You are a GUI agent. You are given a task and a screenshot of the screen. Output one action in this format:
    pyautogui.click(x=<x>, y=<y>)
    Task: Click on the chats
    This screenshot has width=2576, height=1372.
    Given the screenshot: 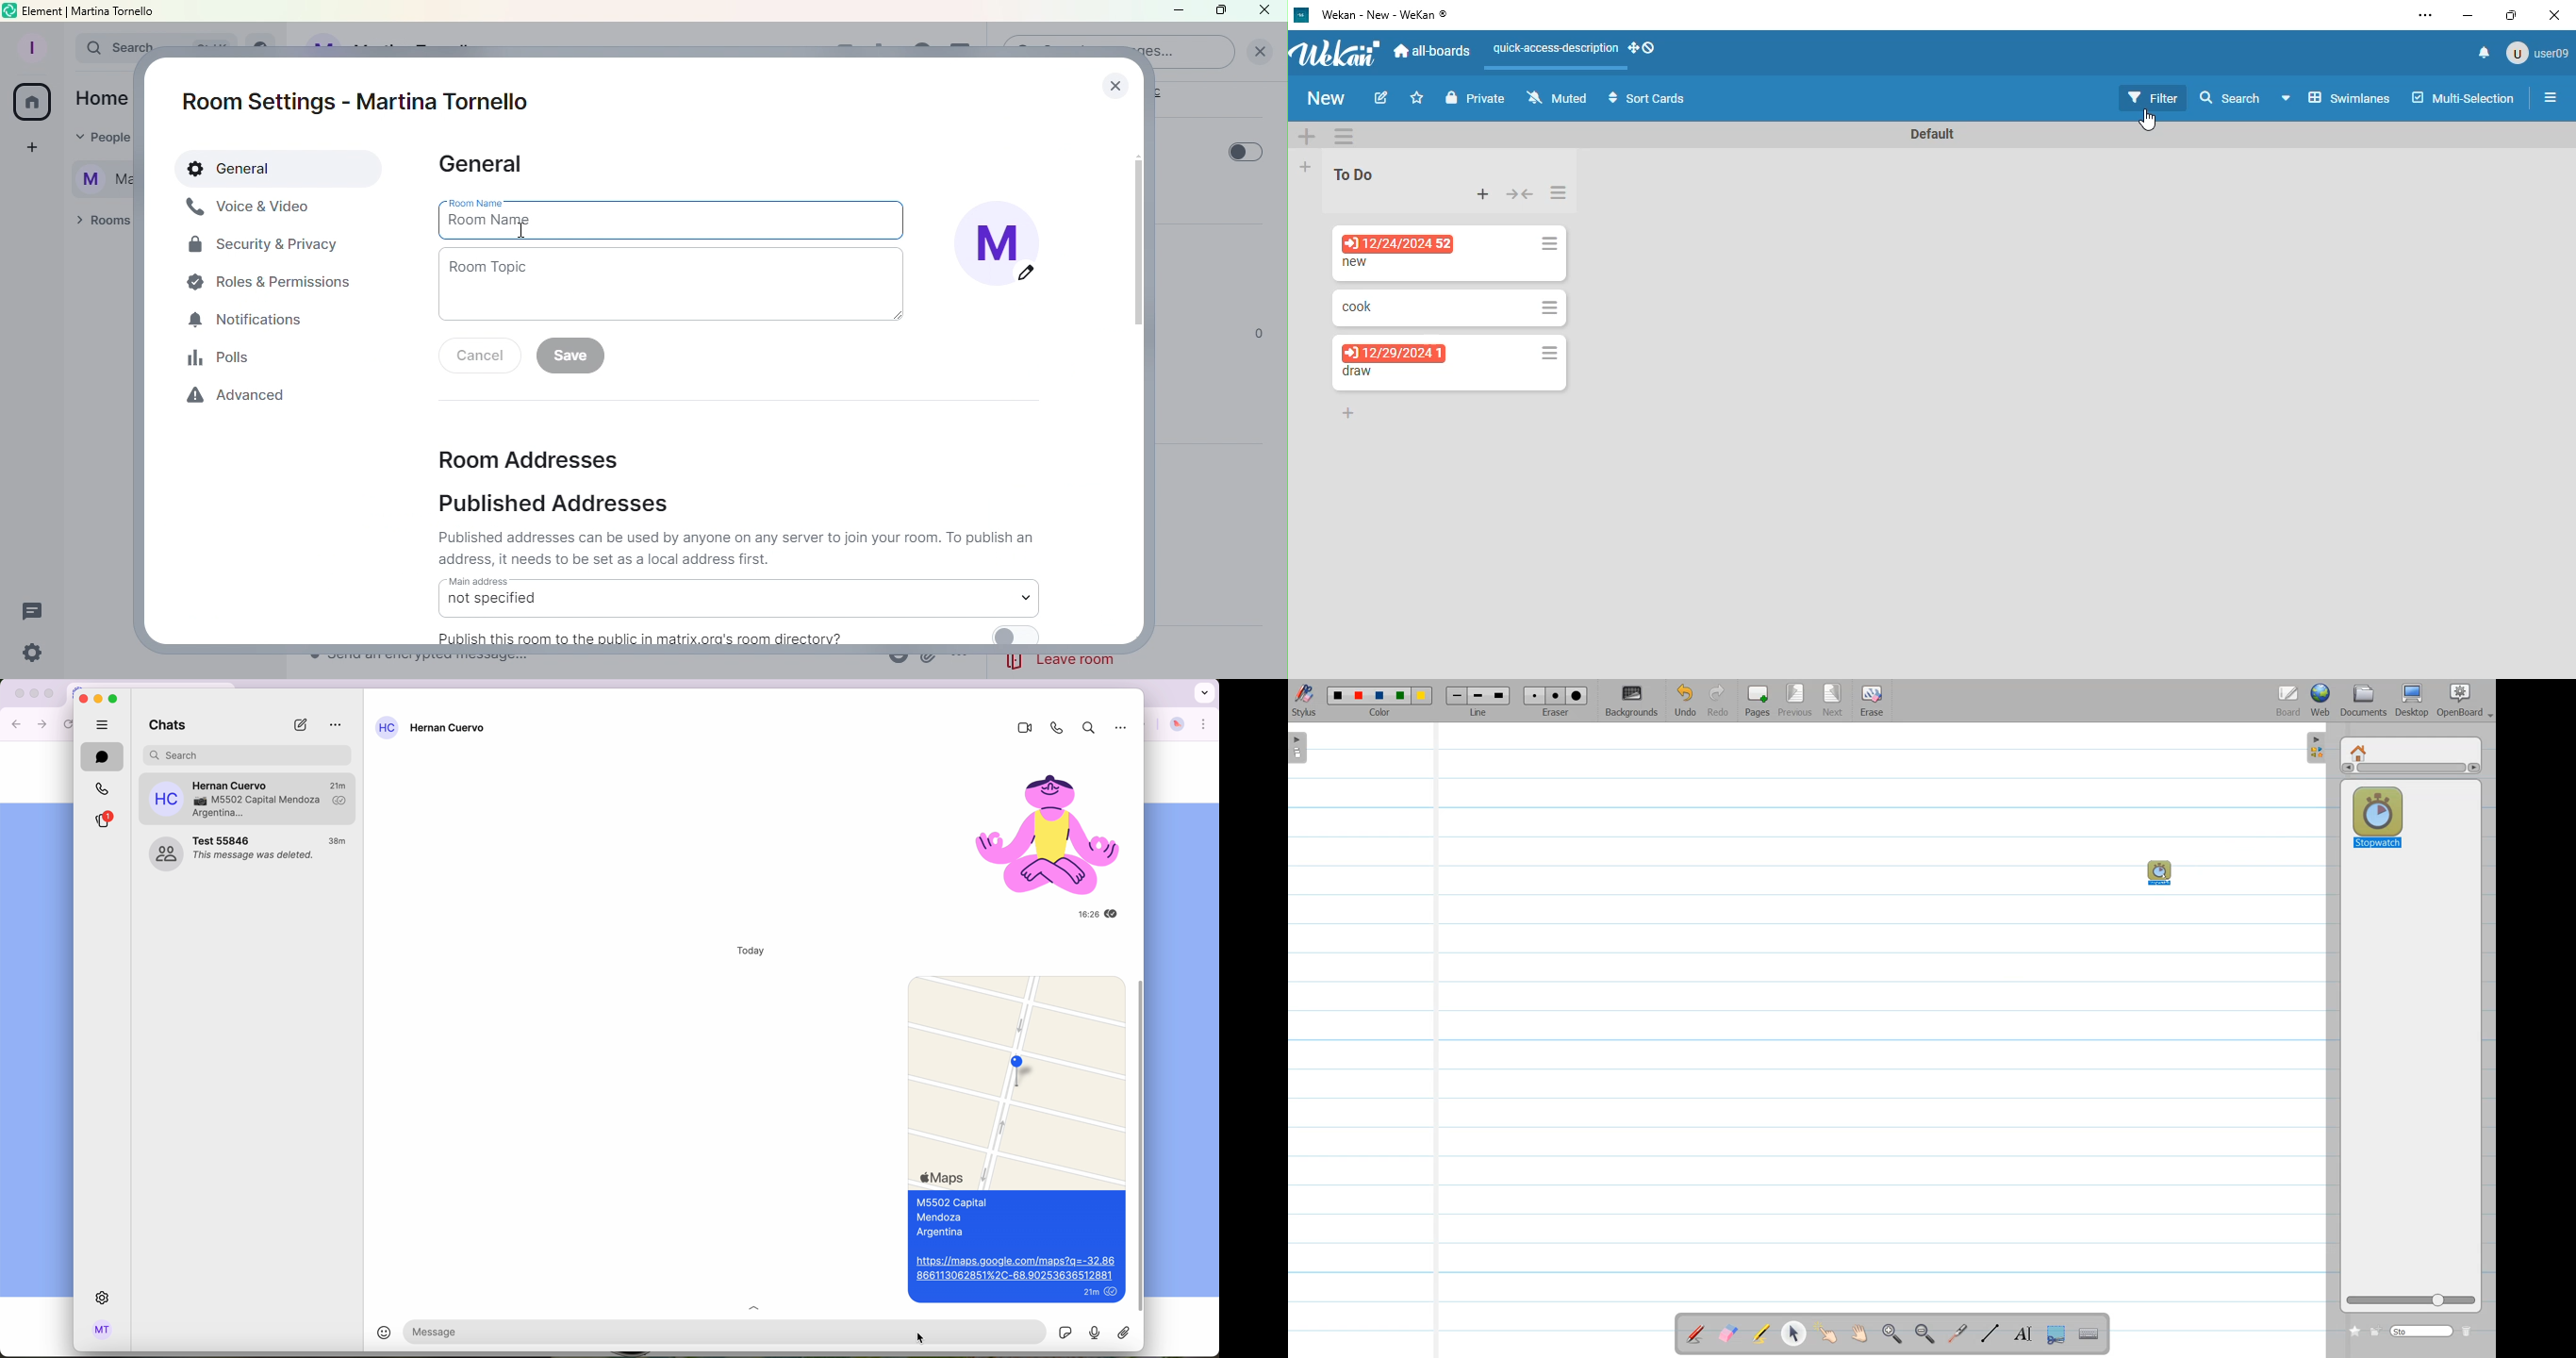 What is the action you would take?
    pyautogui.click(x=102, y=757)
    